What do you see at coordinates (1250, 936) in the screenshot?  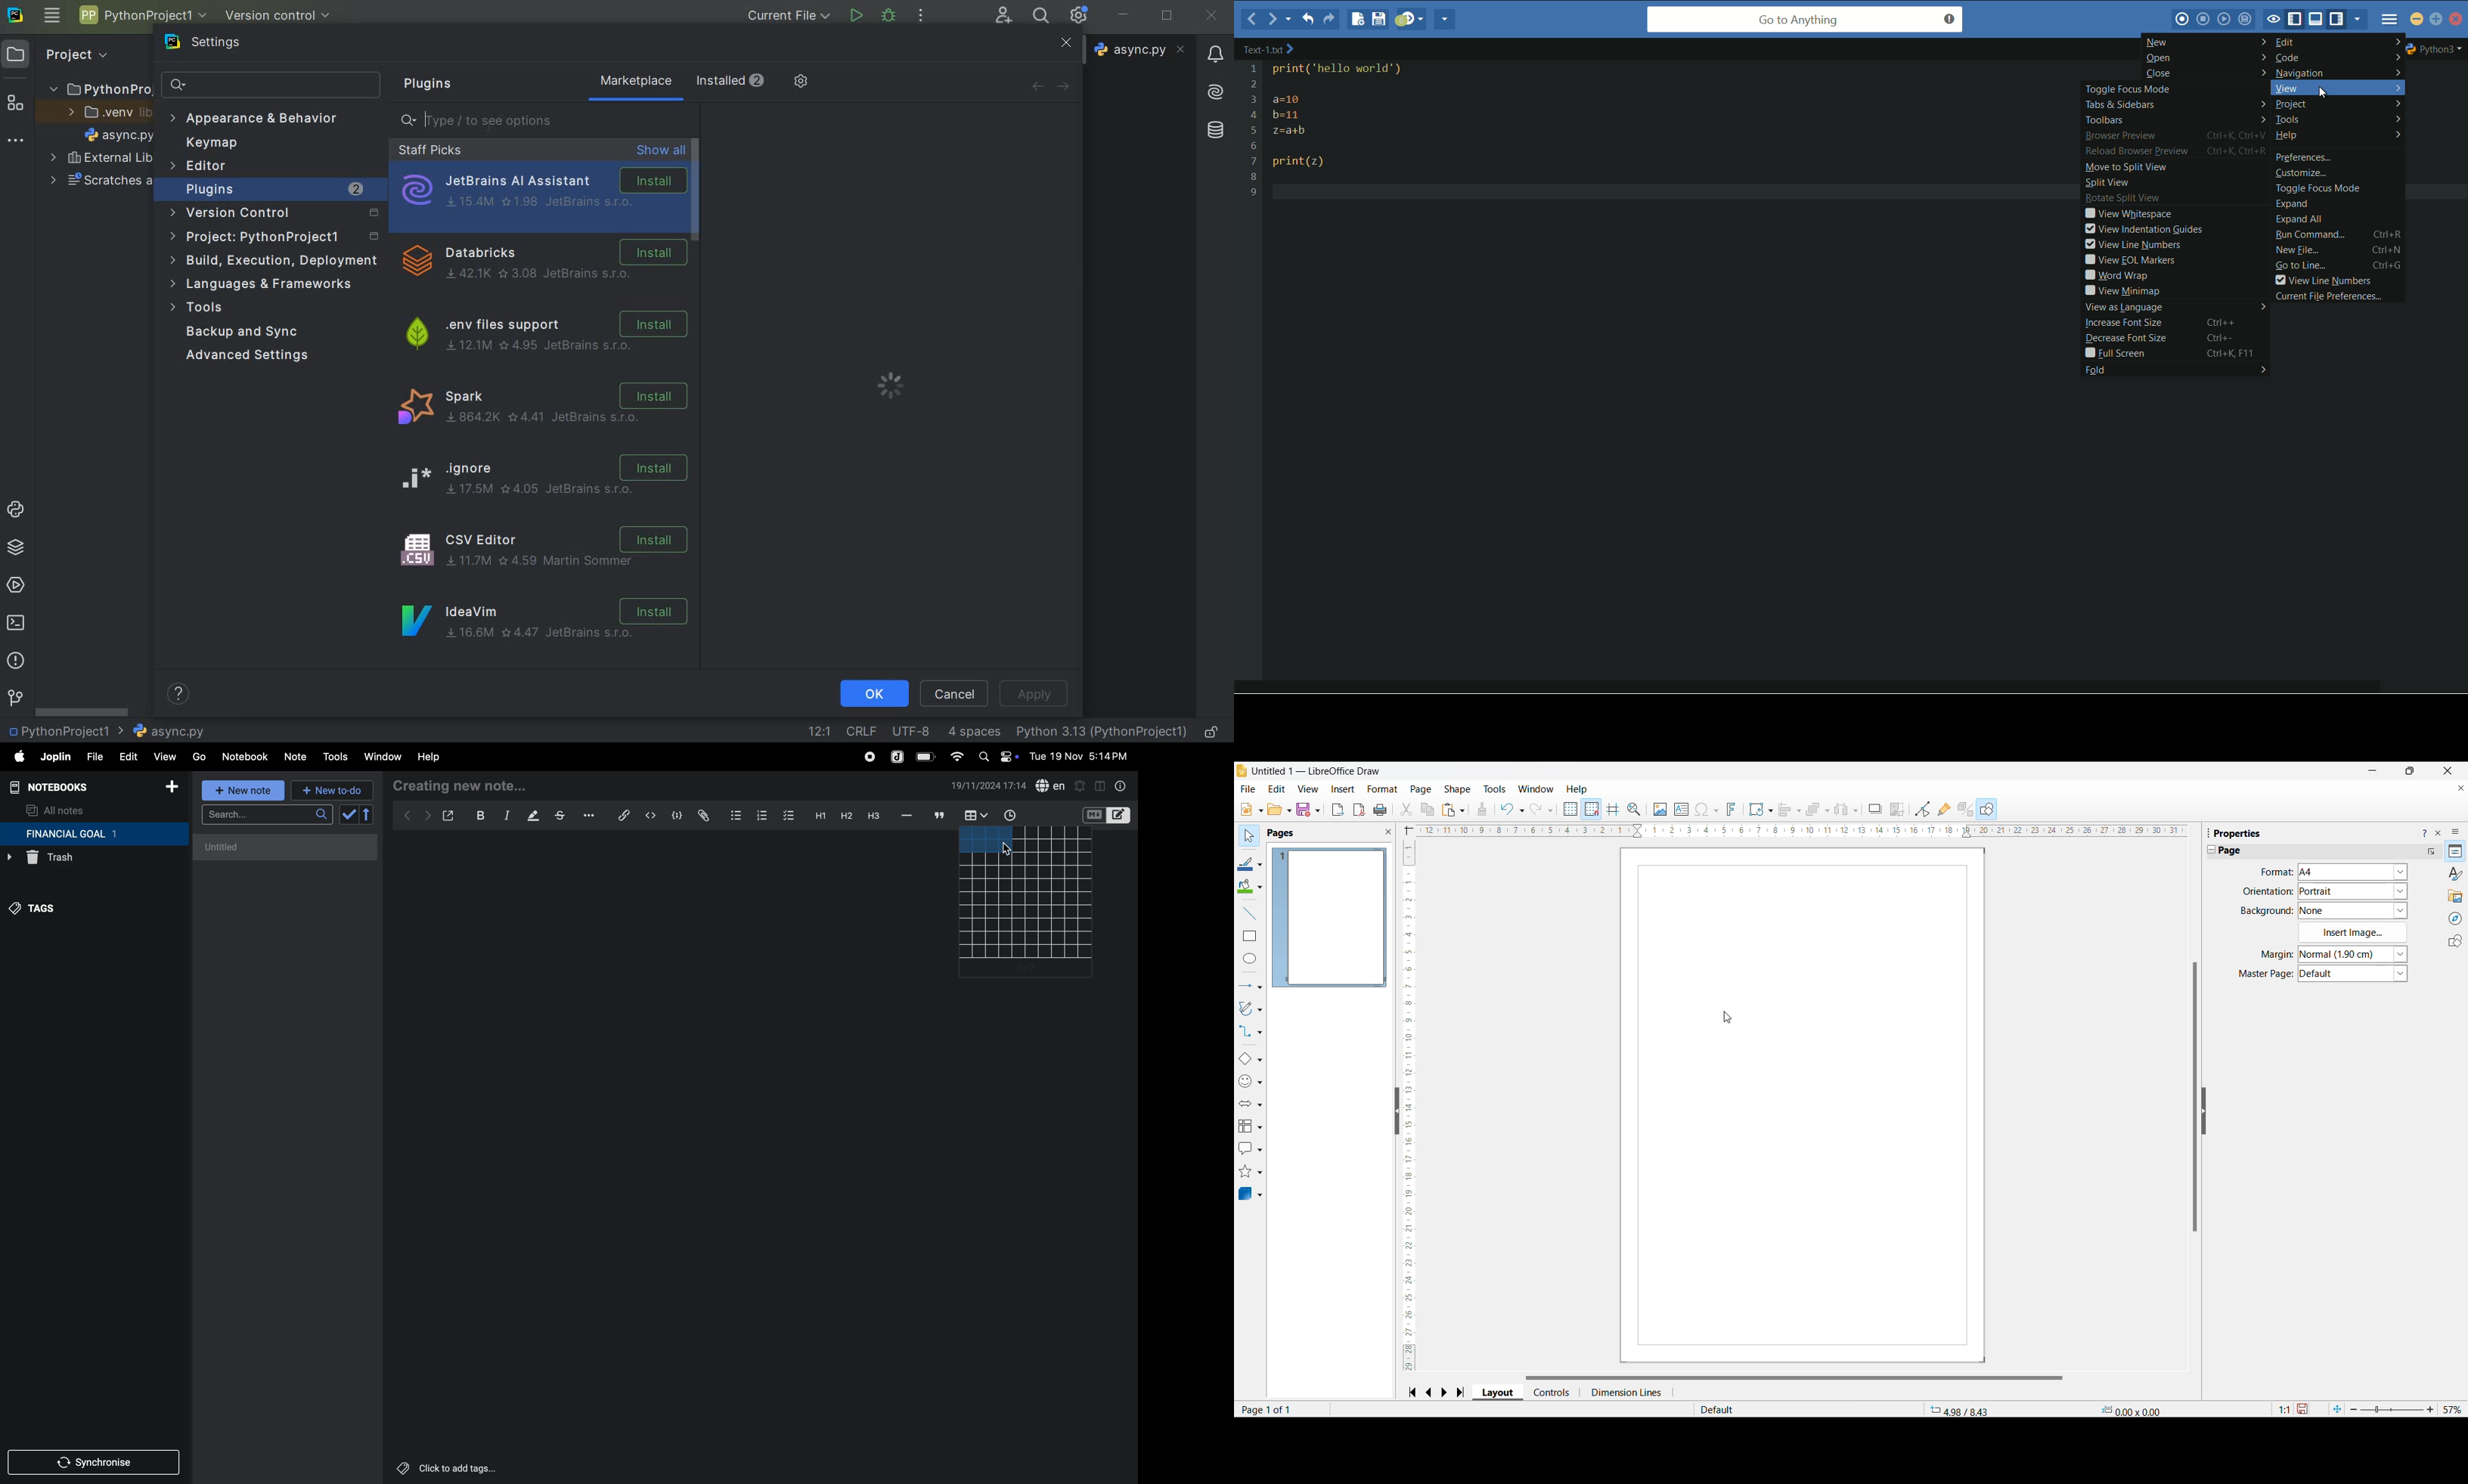 I see `Insert rectangle` at bounding box center [1250, 936].